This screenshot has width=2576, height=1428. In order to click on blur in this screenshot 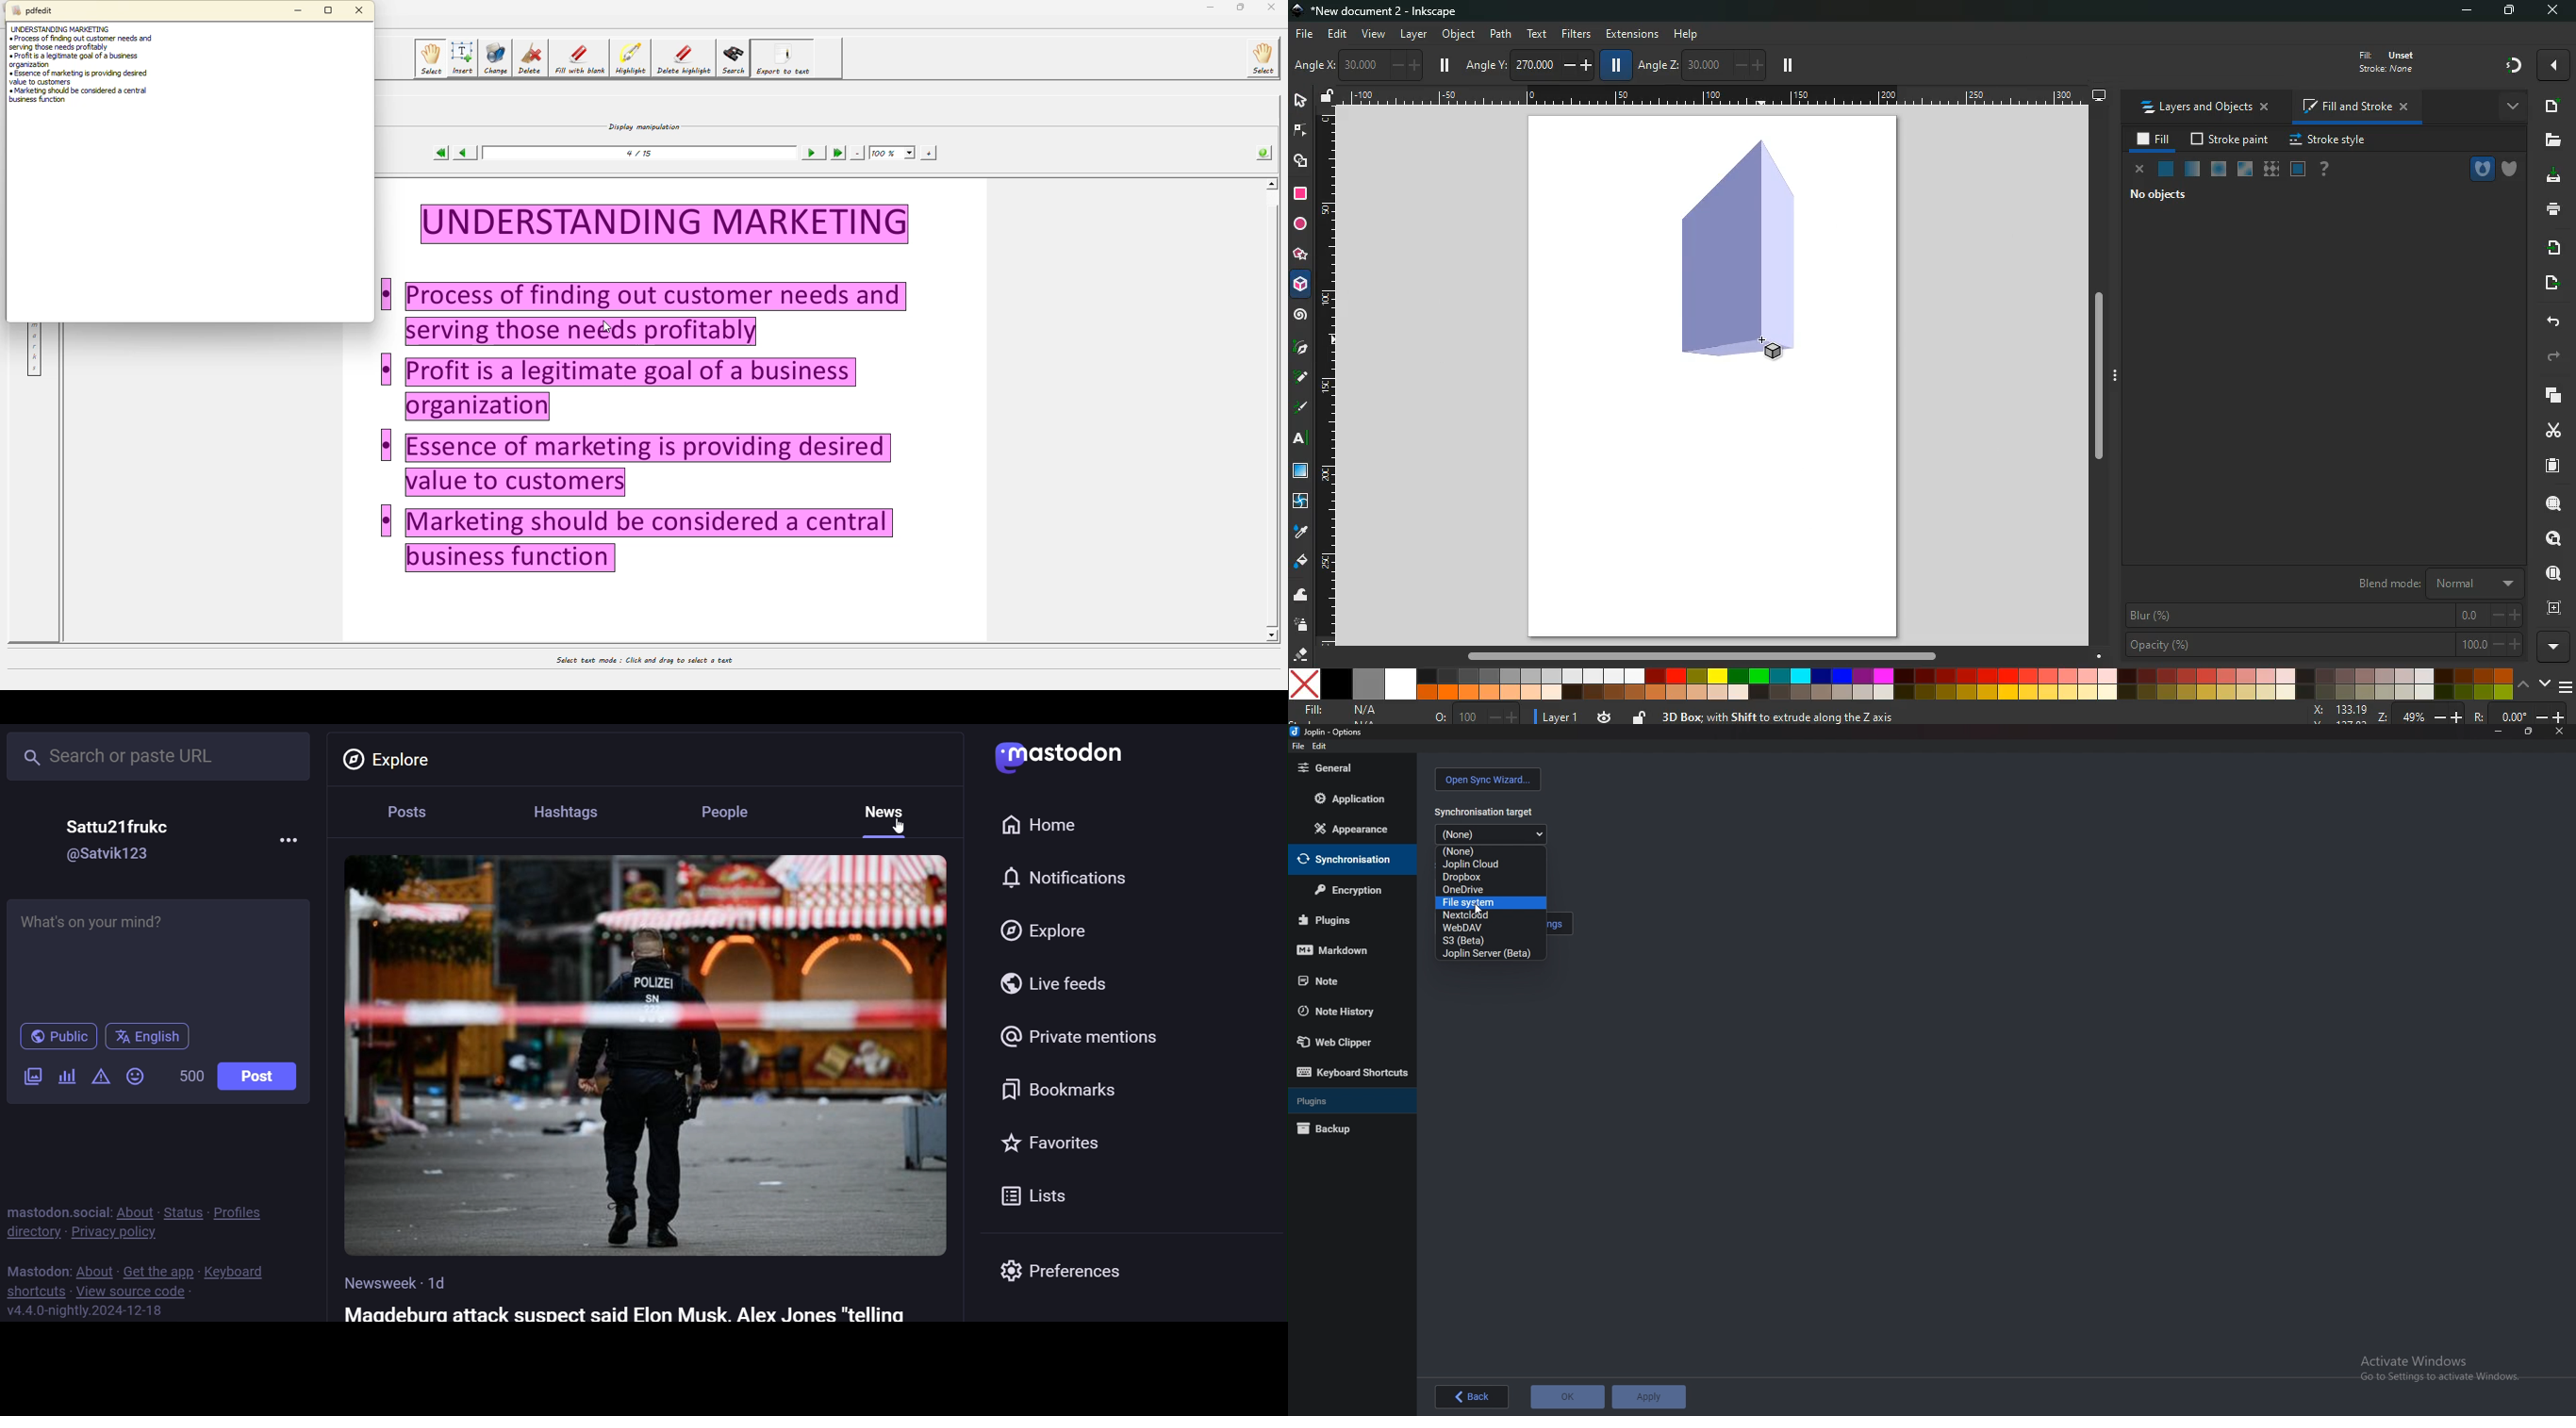, I will do `click(2325, 615)`.